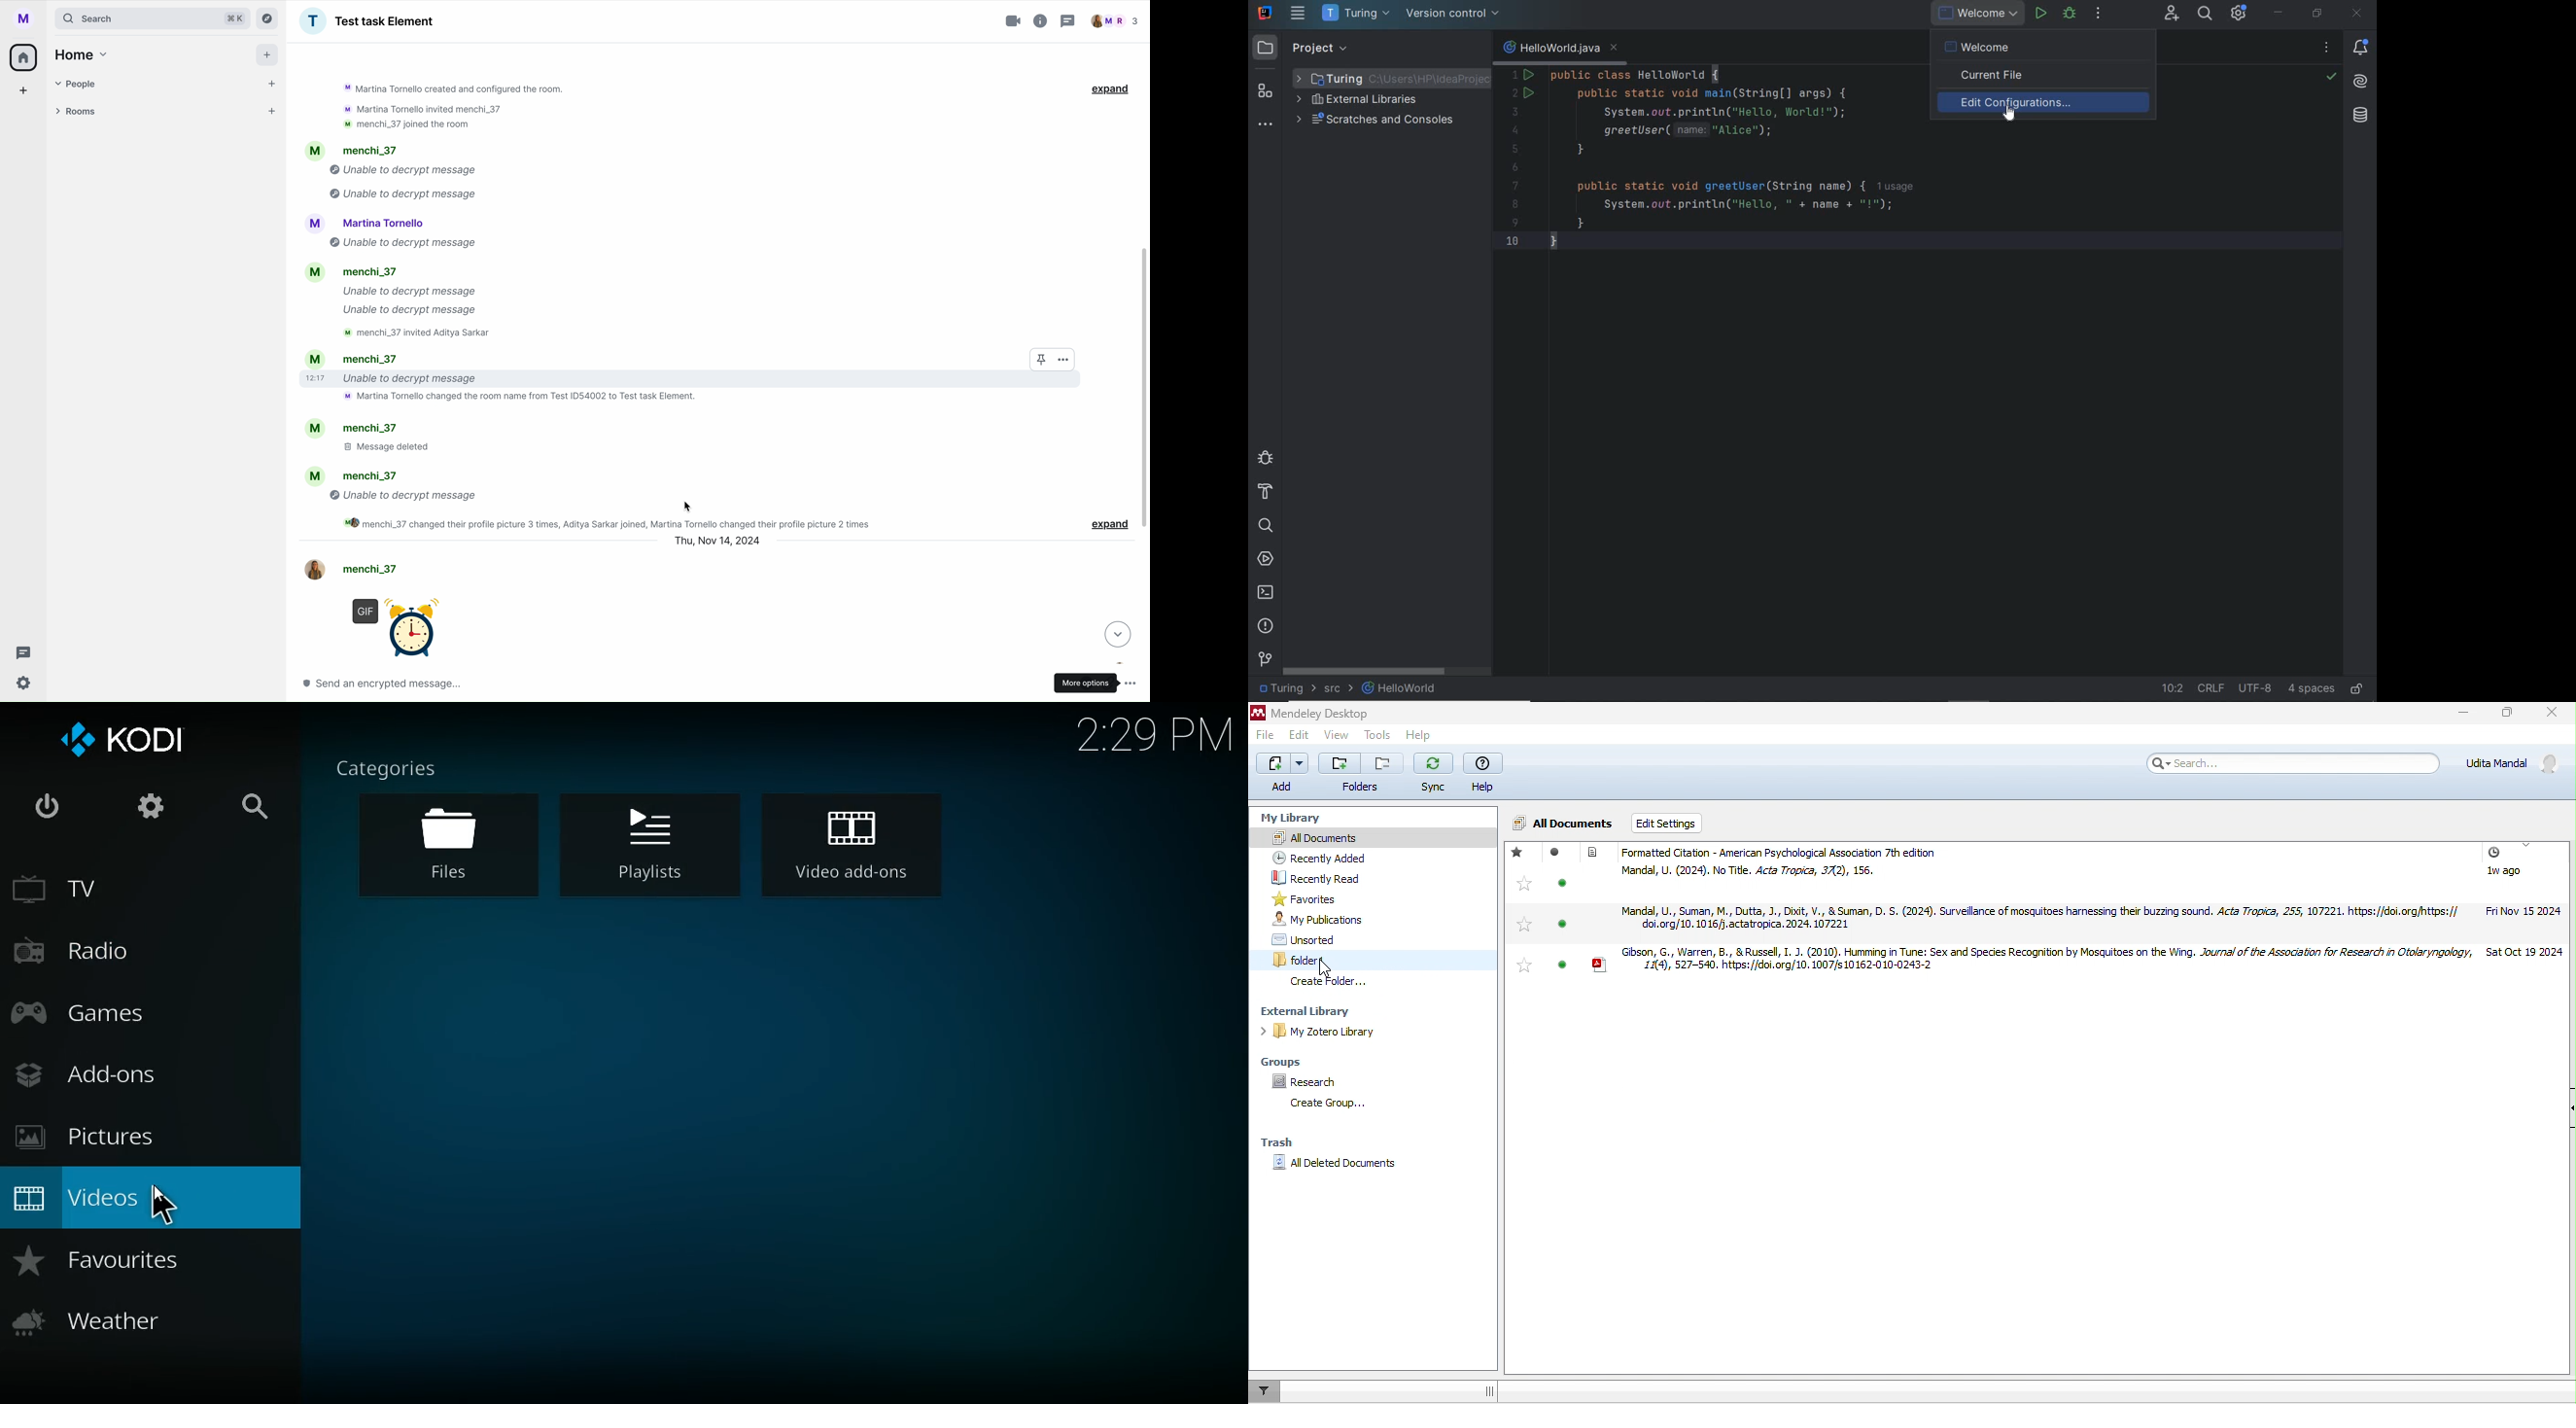  I want to click on research, so click(1307, 1081).